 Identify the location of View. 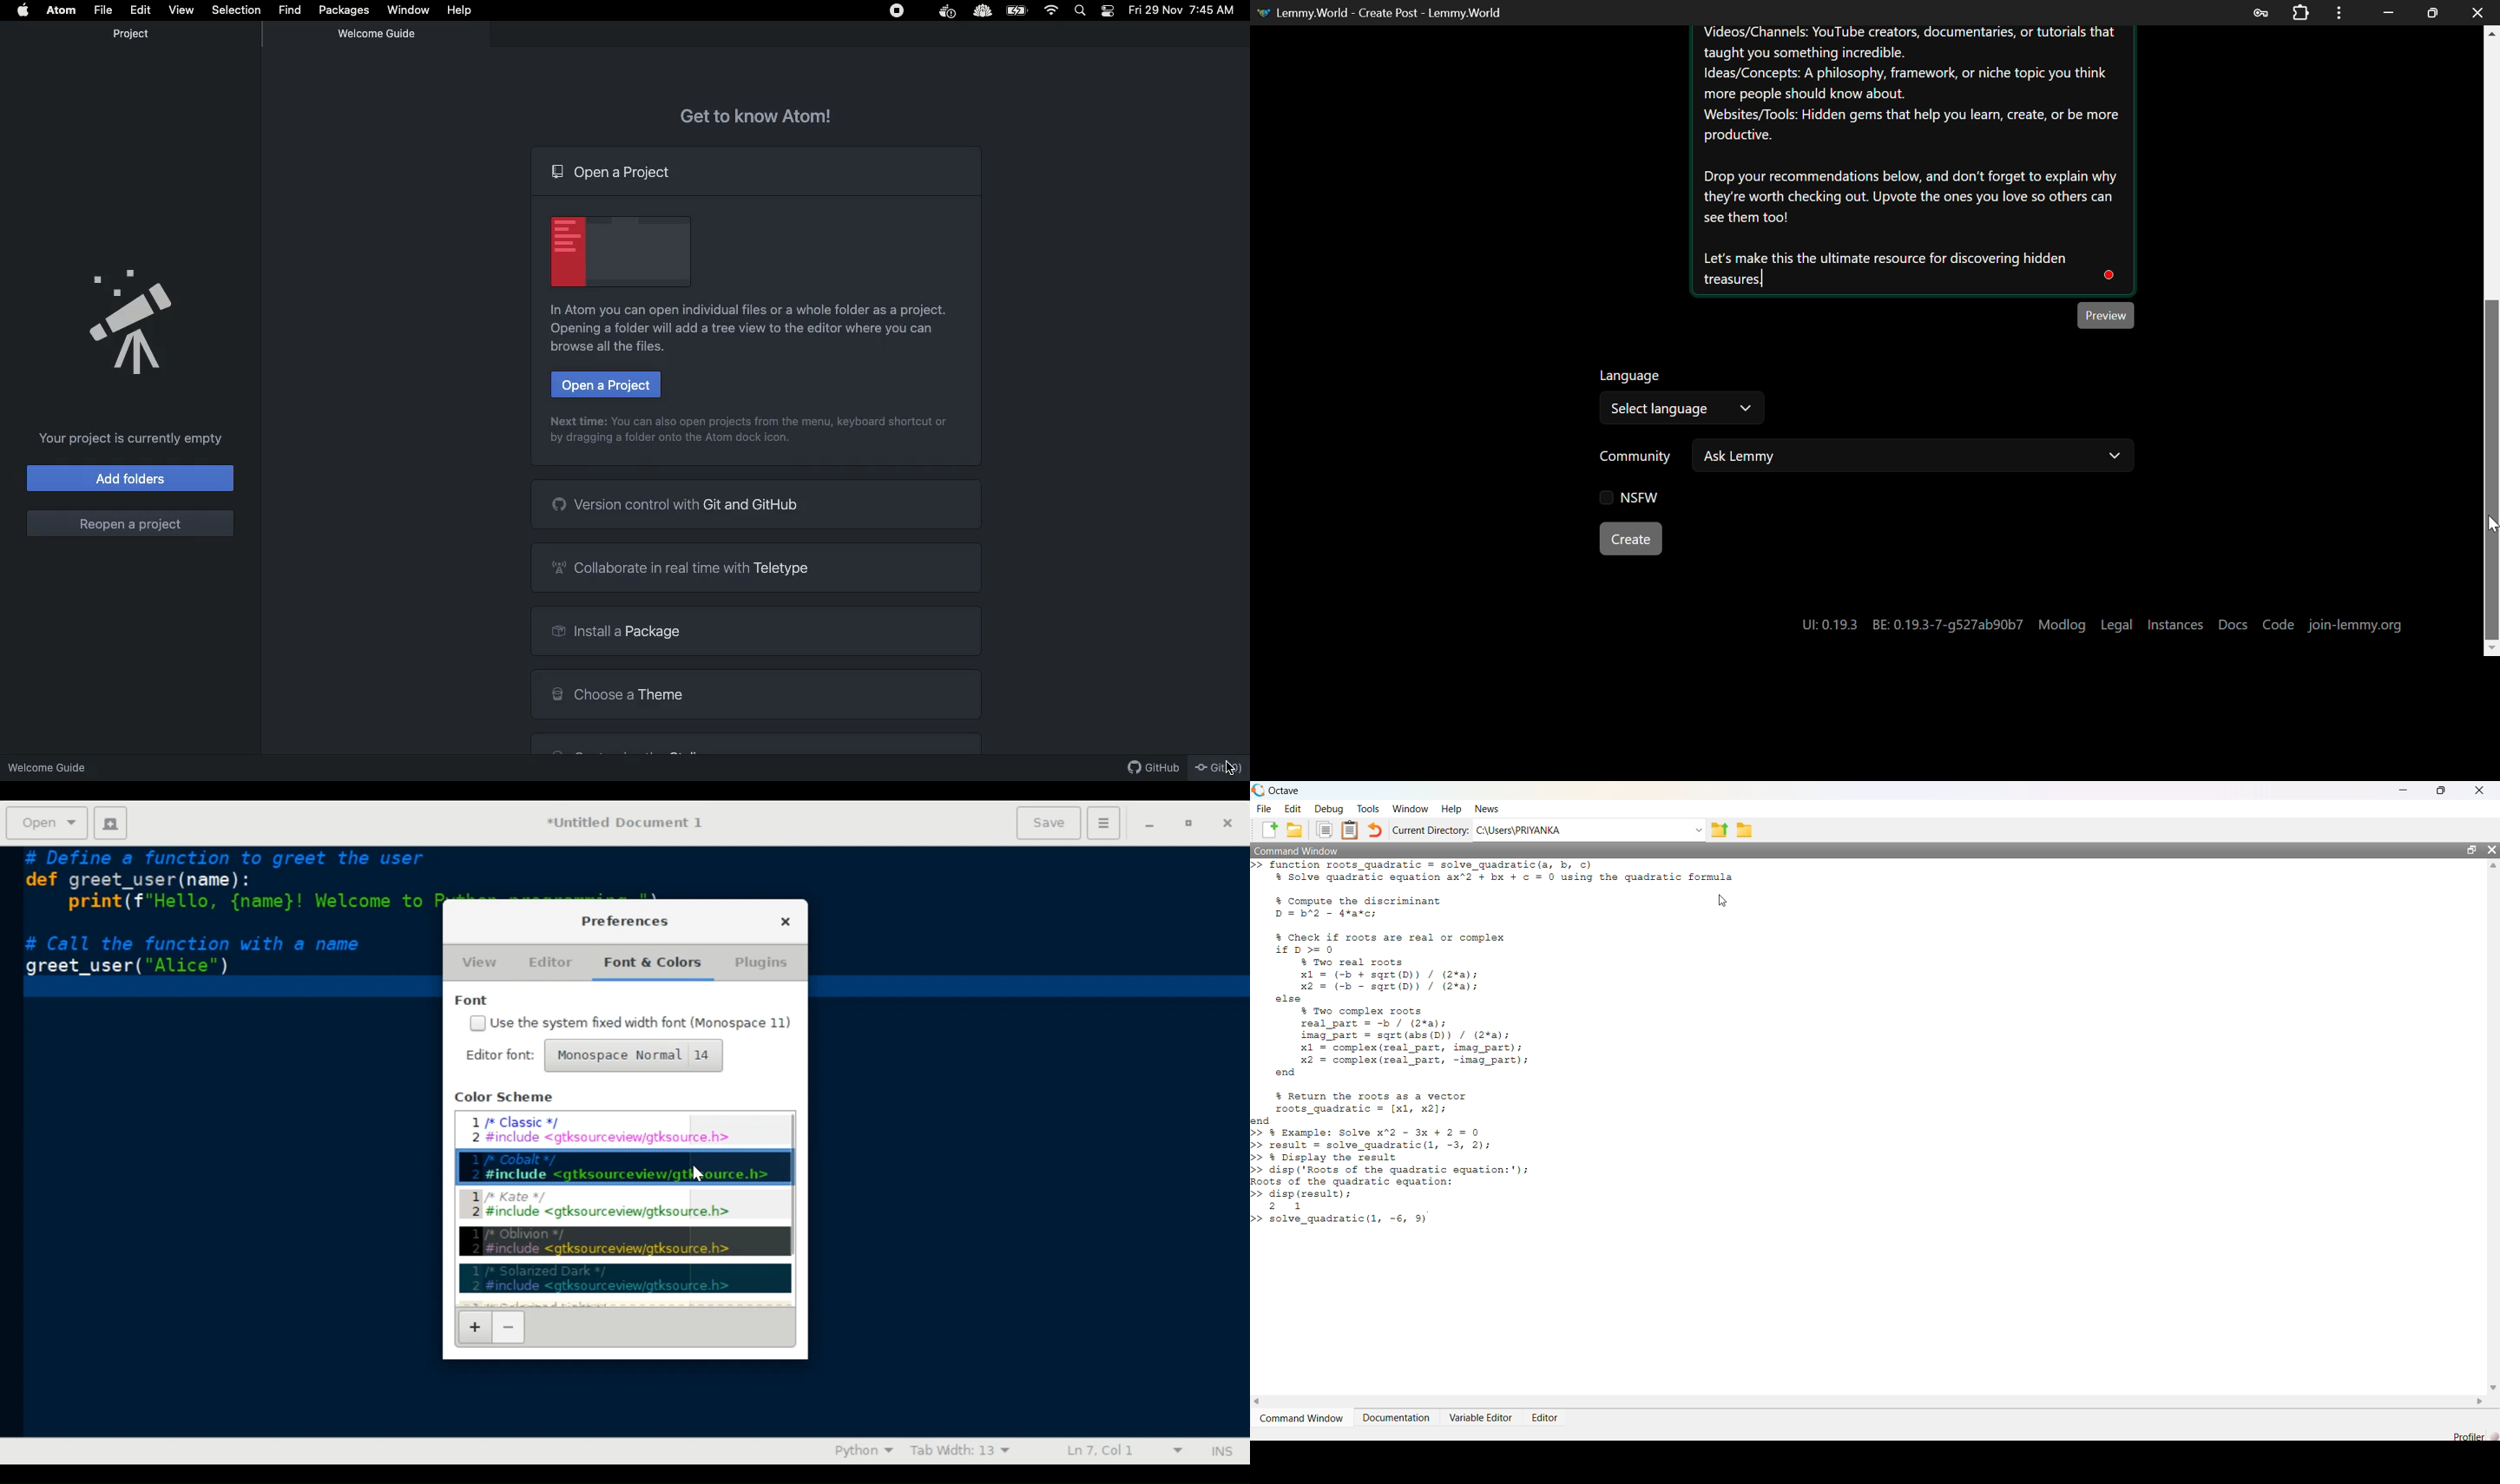
(480, 961).